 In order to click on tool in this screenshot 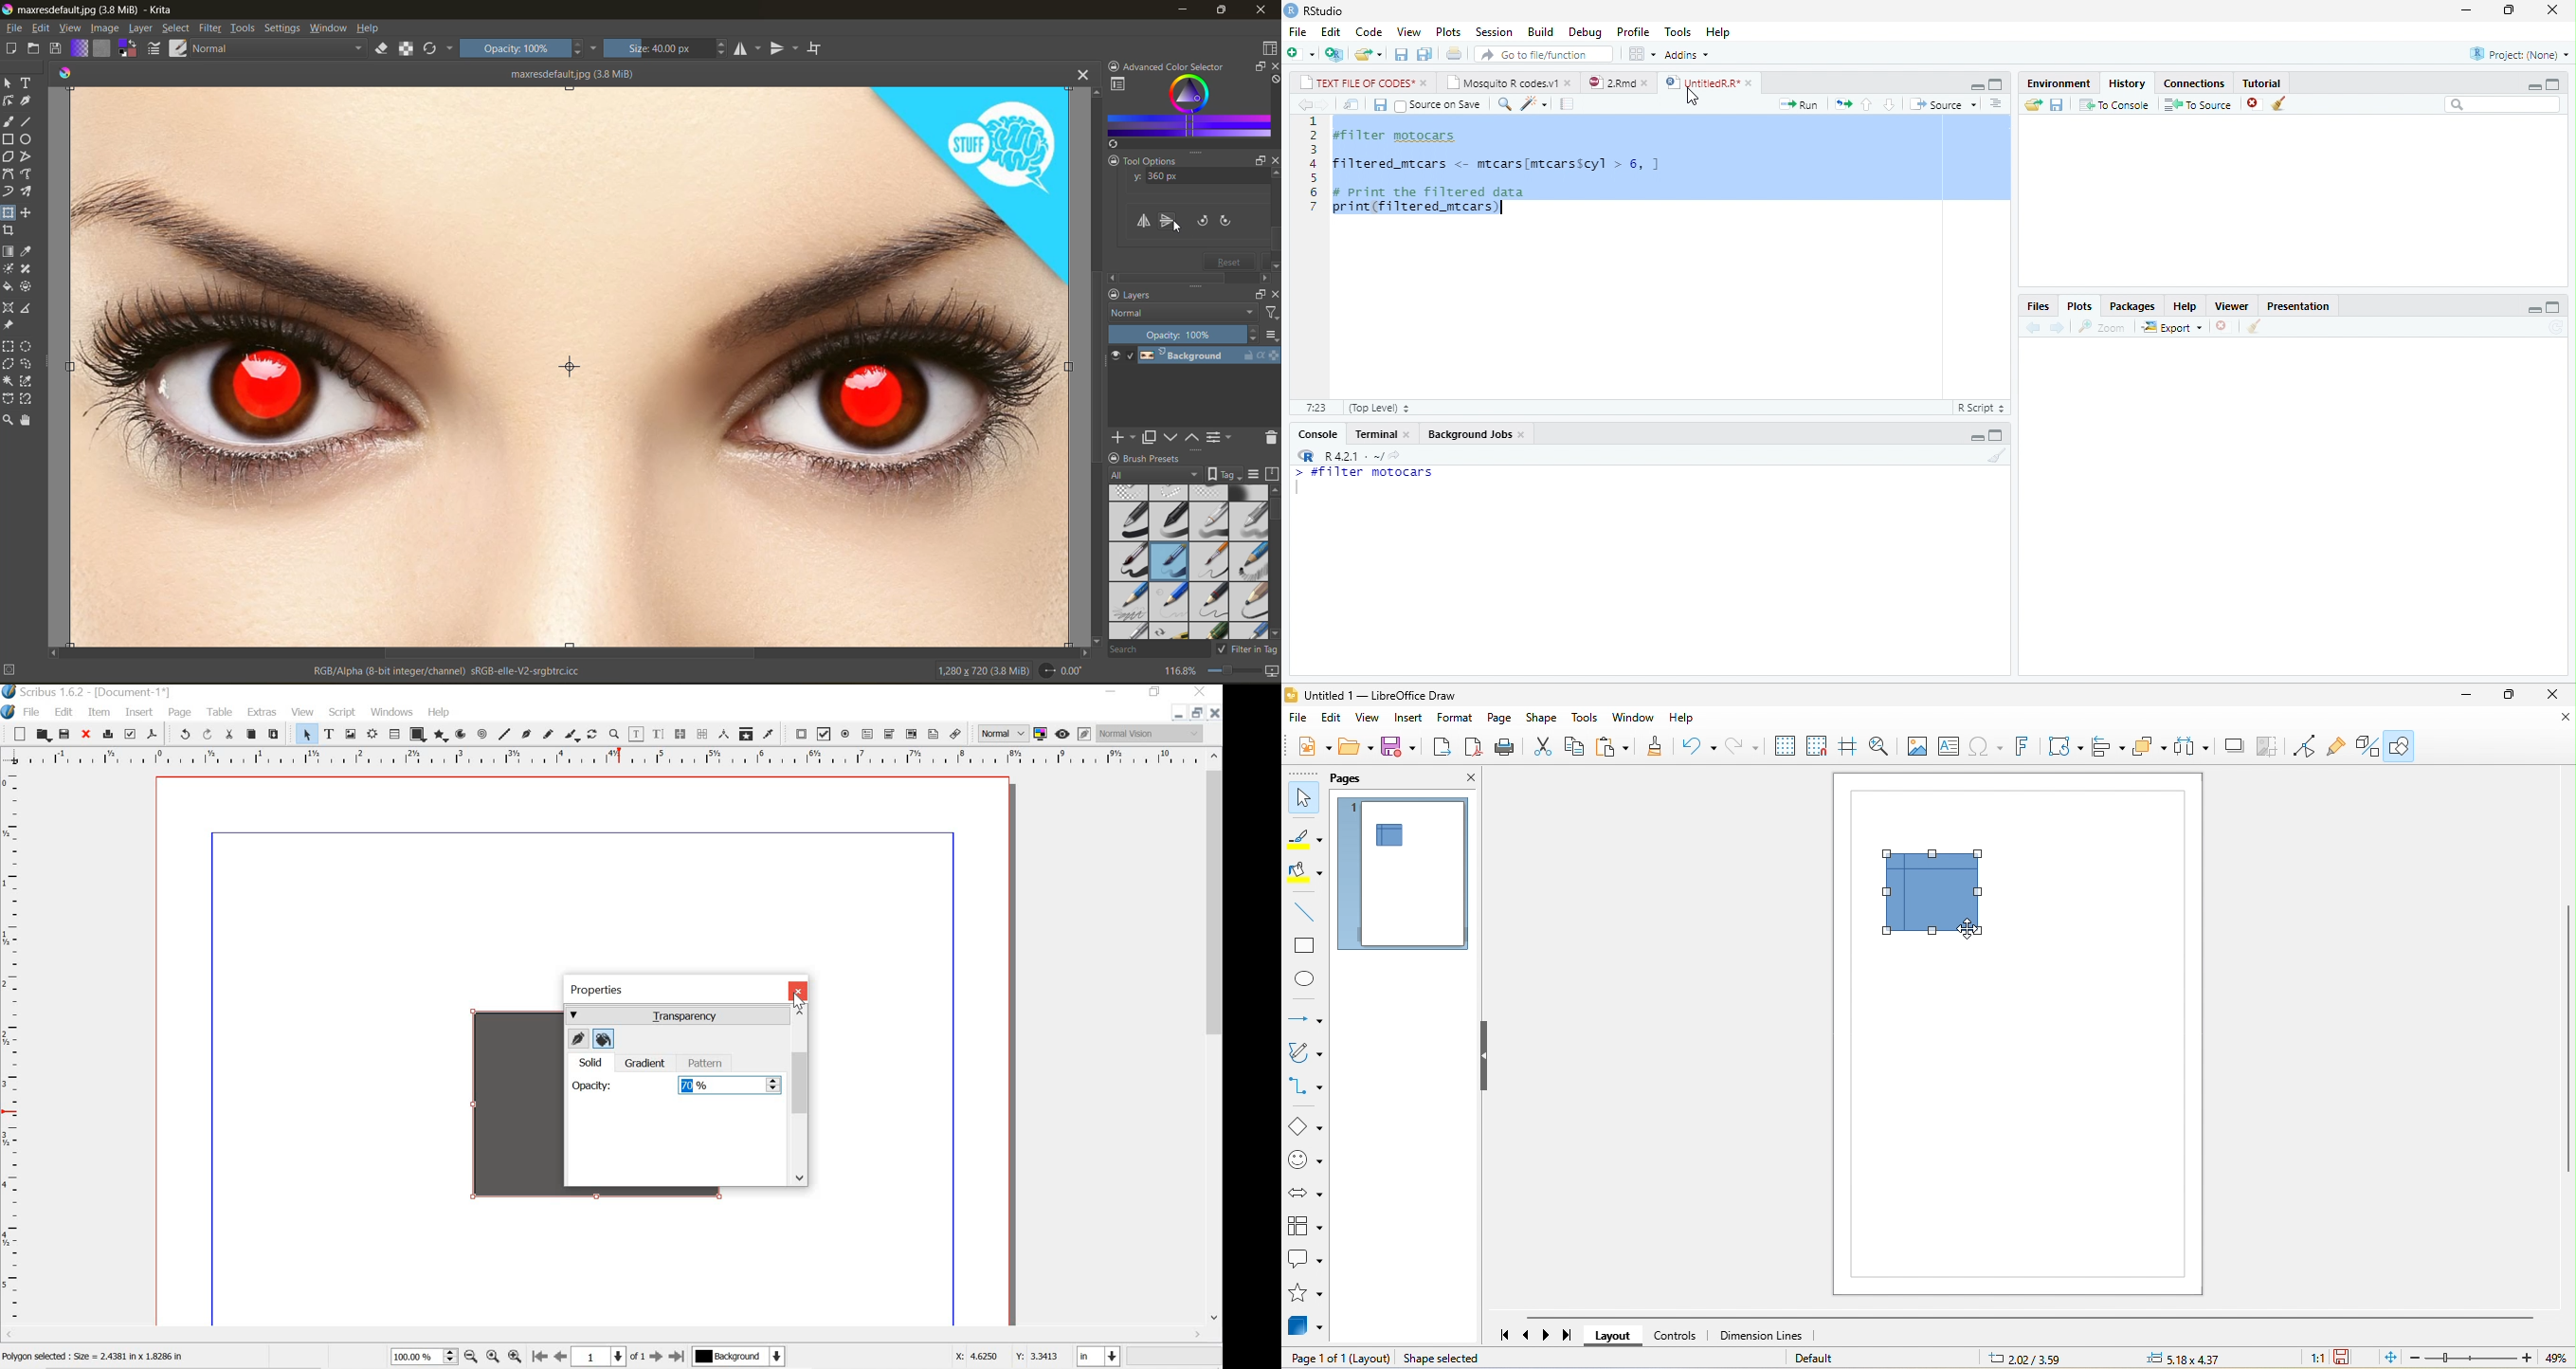, I will do `click(25, 285)`.